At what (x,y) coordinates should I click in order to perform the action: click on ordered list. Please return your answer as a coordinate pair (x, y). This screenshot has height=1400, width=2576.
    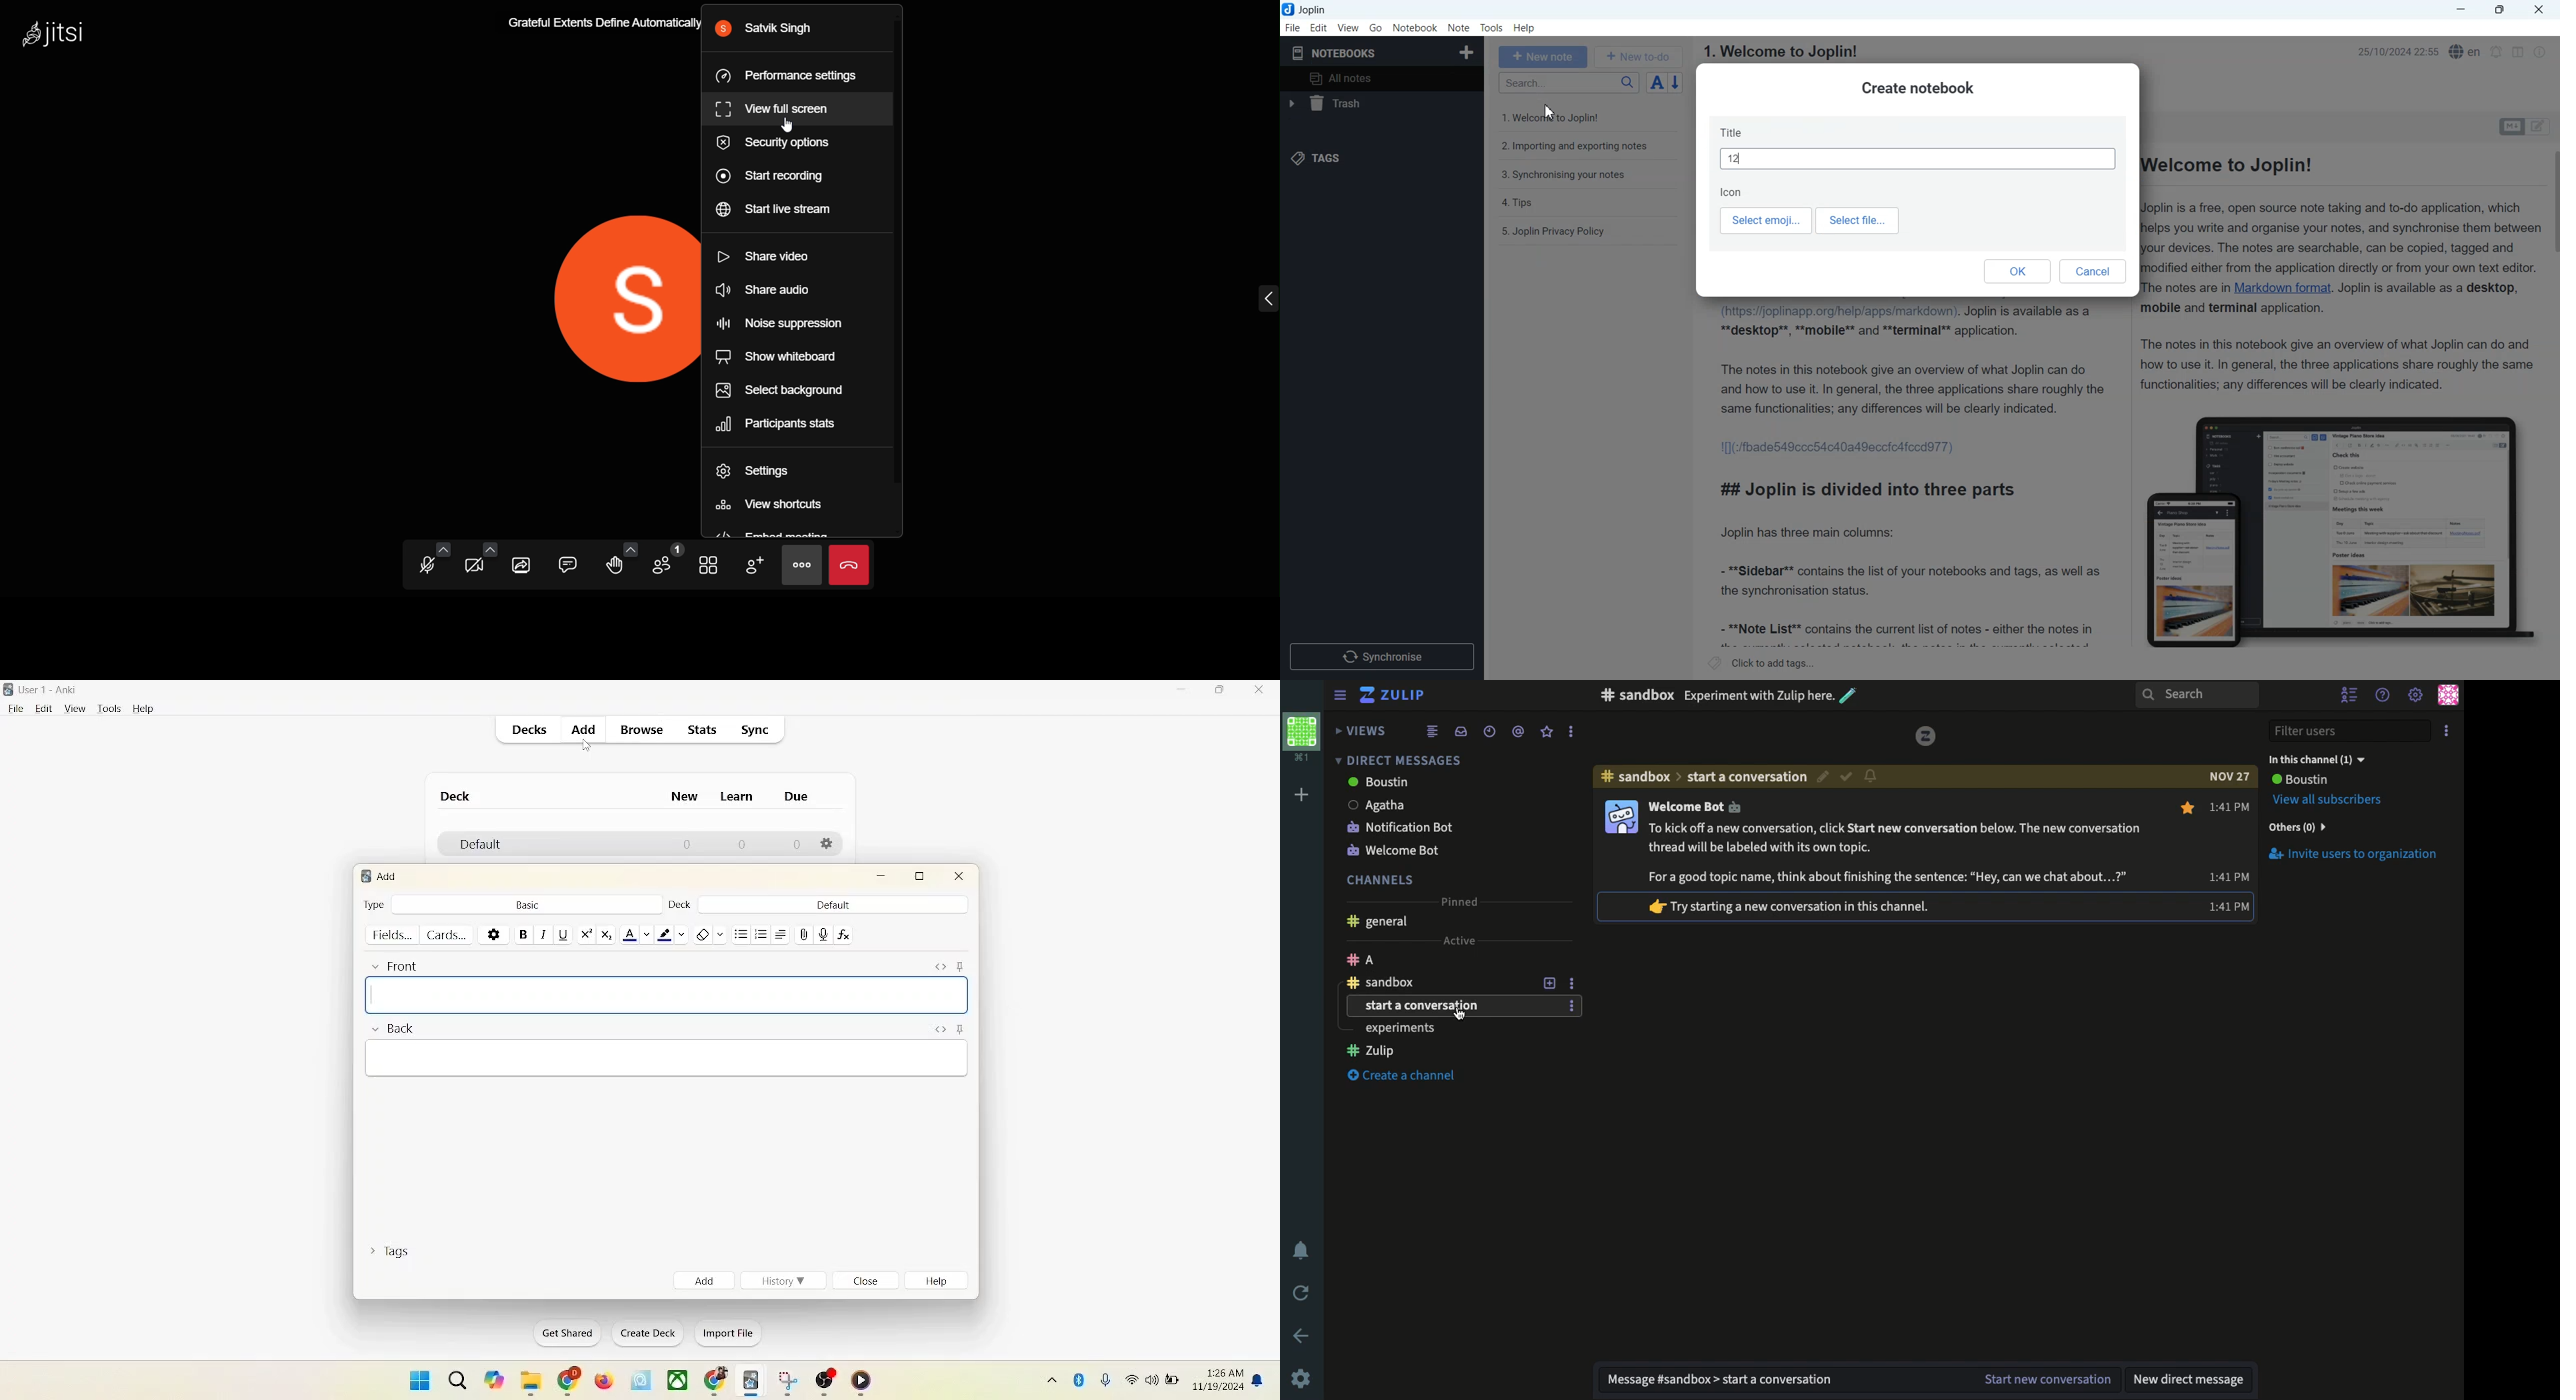
    Looking at the image, I should click on (762, 932).